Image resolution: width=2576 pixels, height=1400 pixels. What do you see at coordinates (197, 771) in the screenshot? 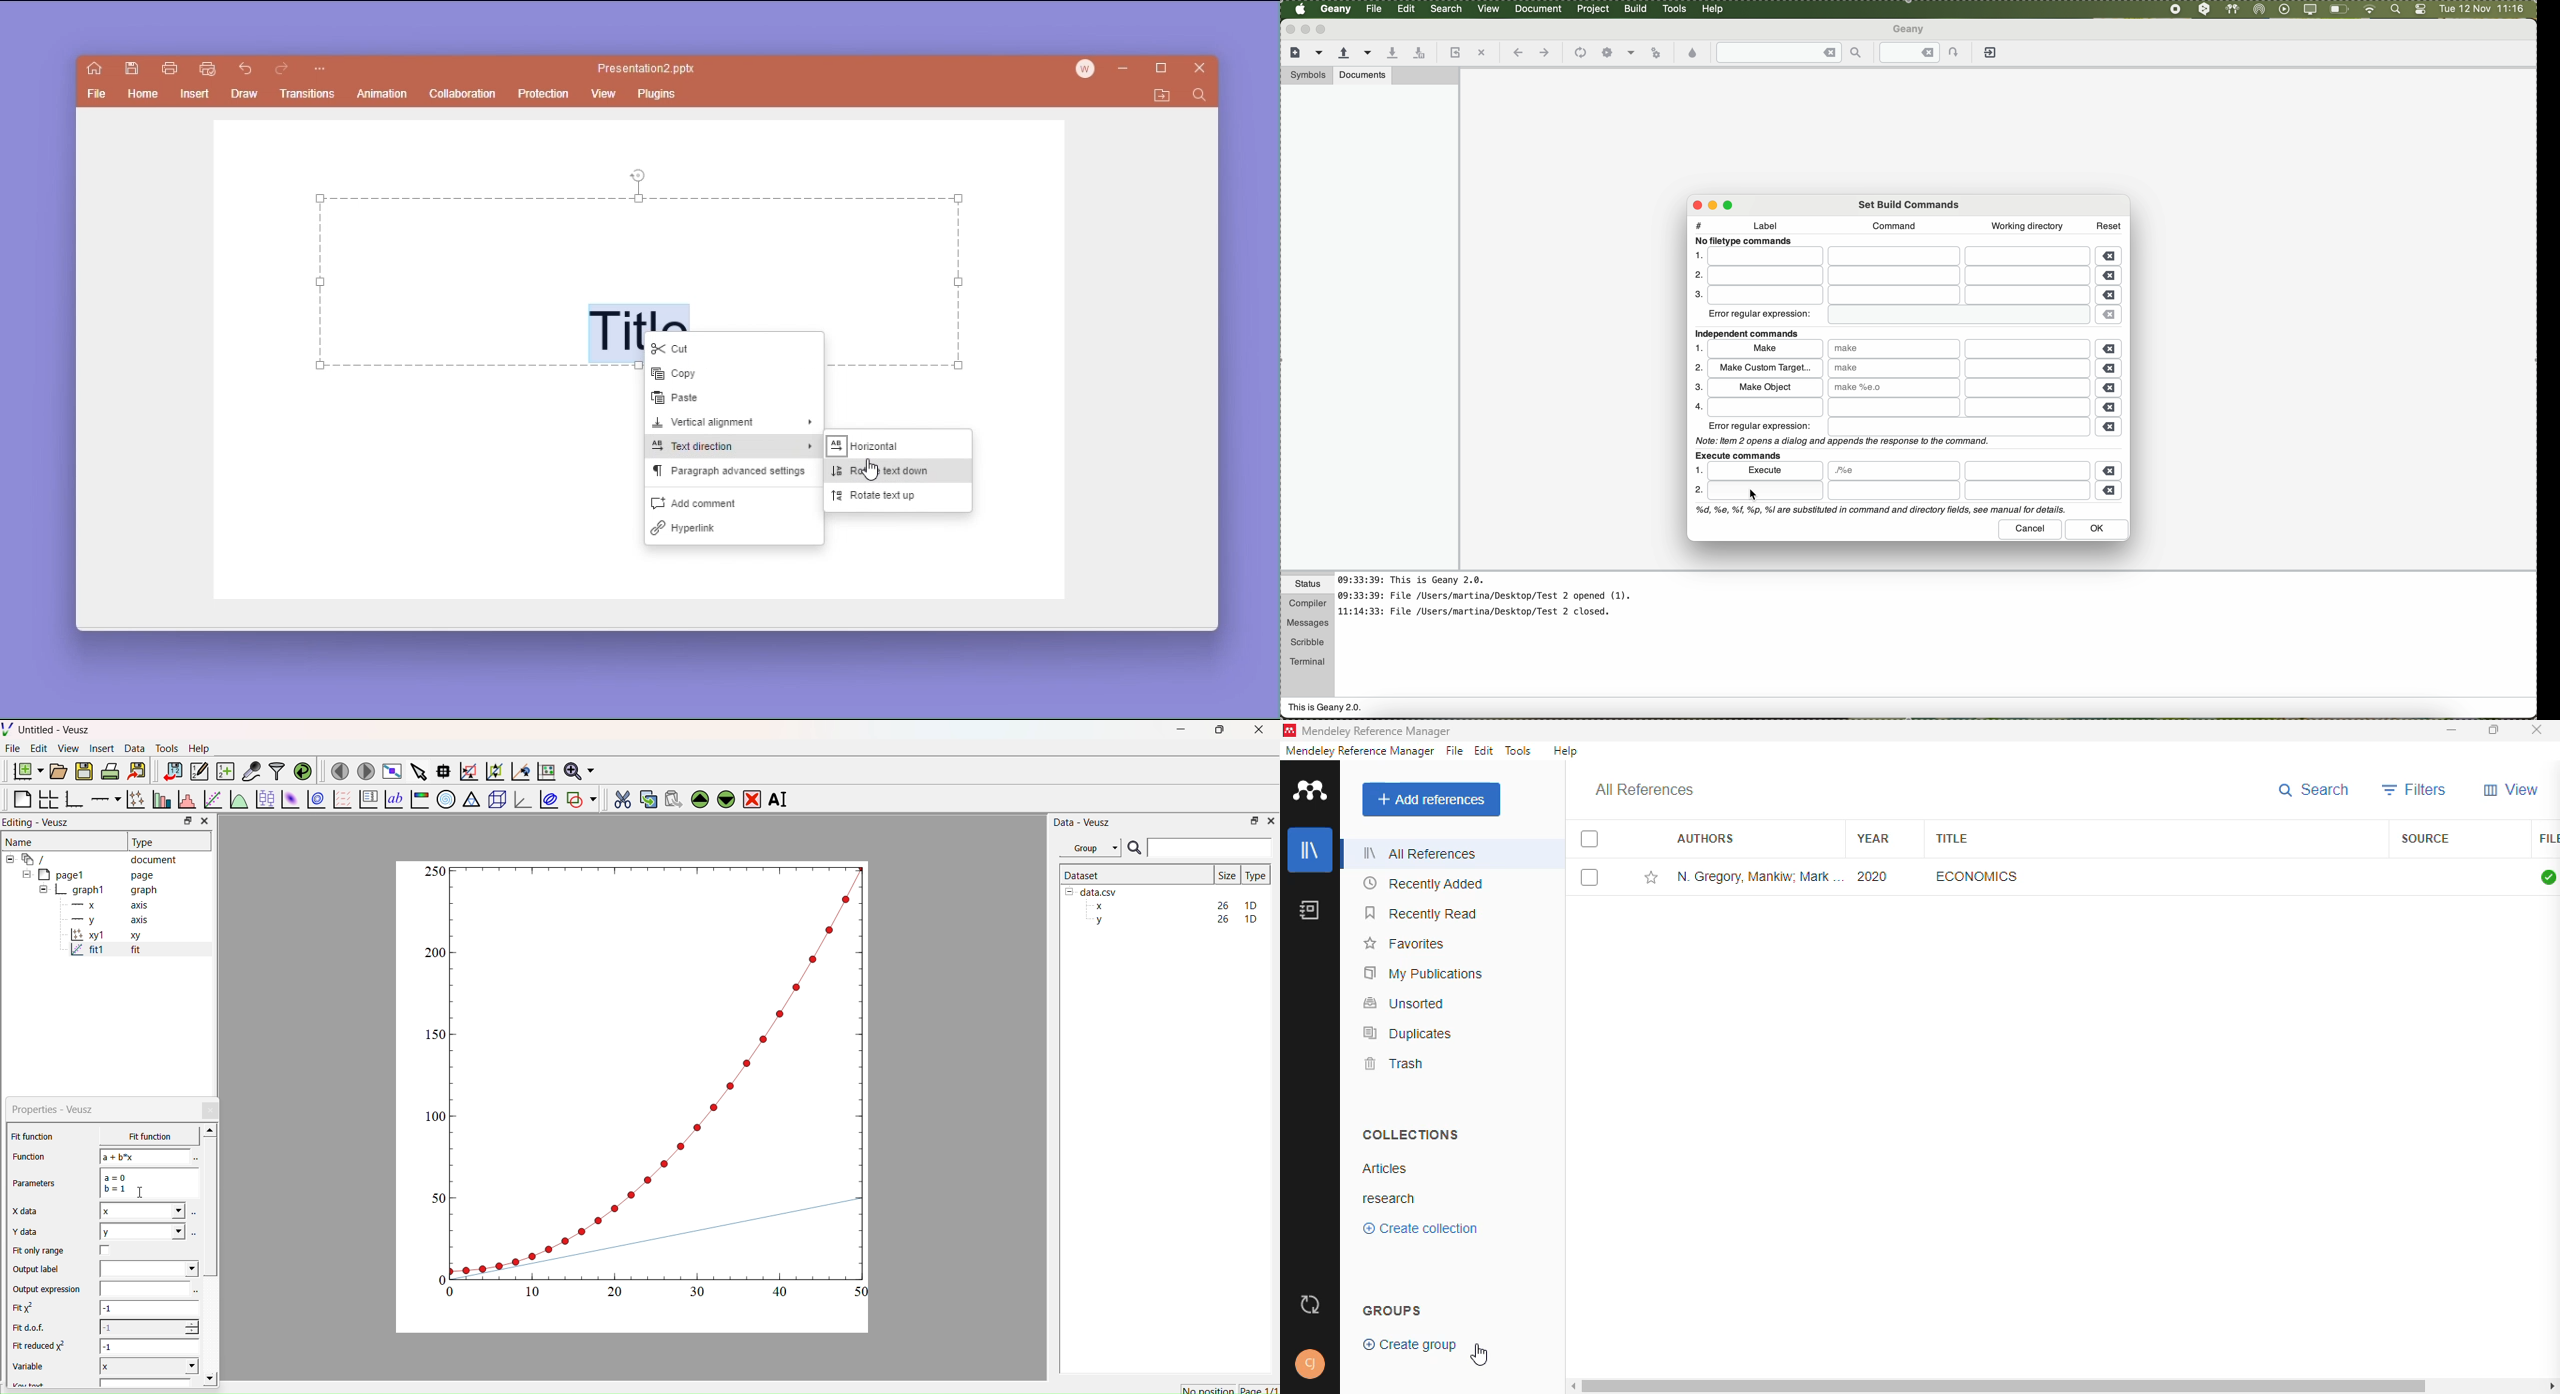
I see `Edit or enter new dataset` at bounding box center [197, 771].